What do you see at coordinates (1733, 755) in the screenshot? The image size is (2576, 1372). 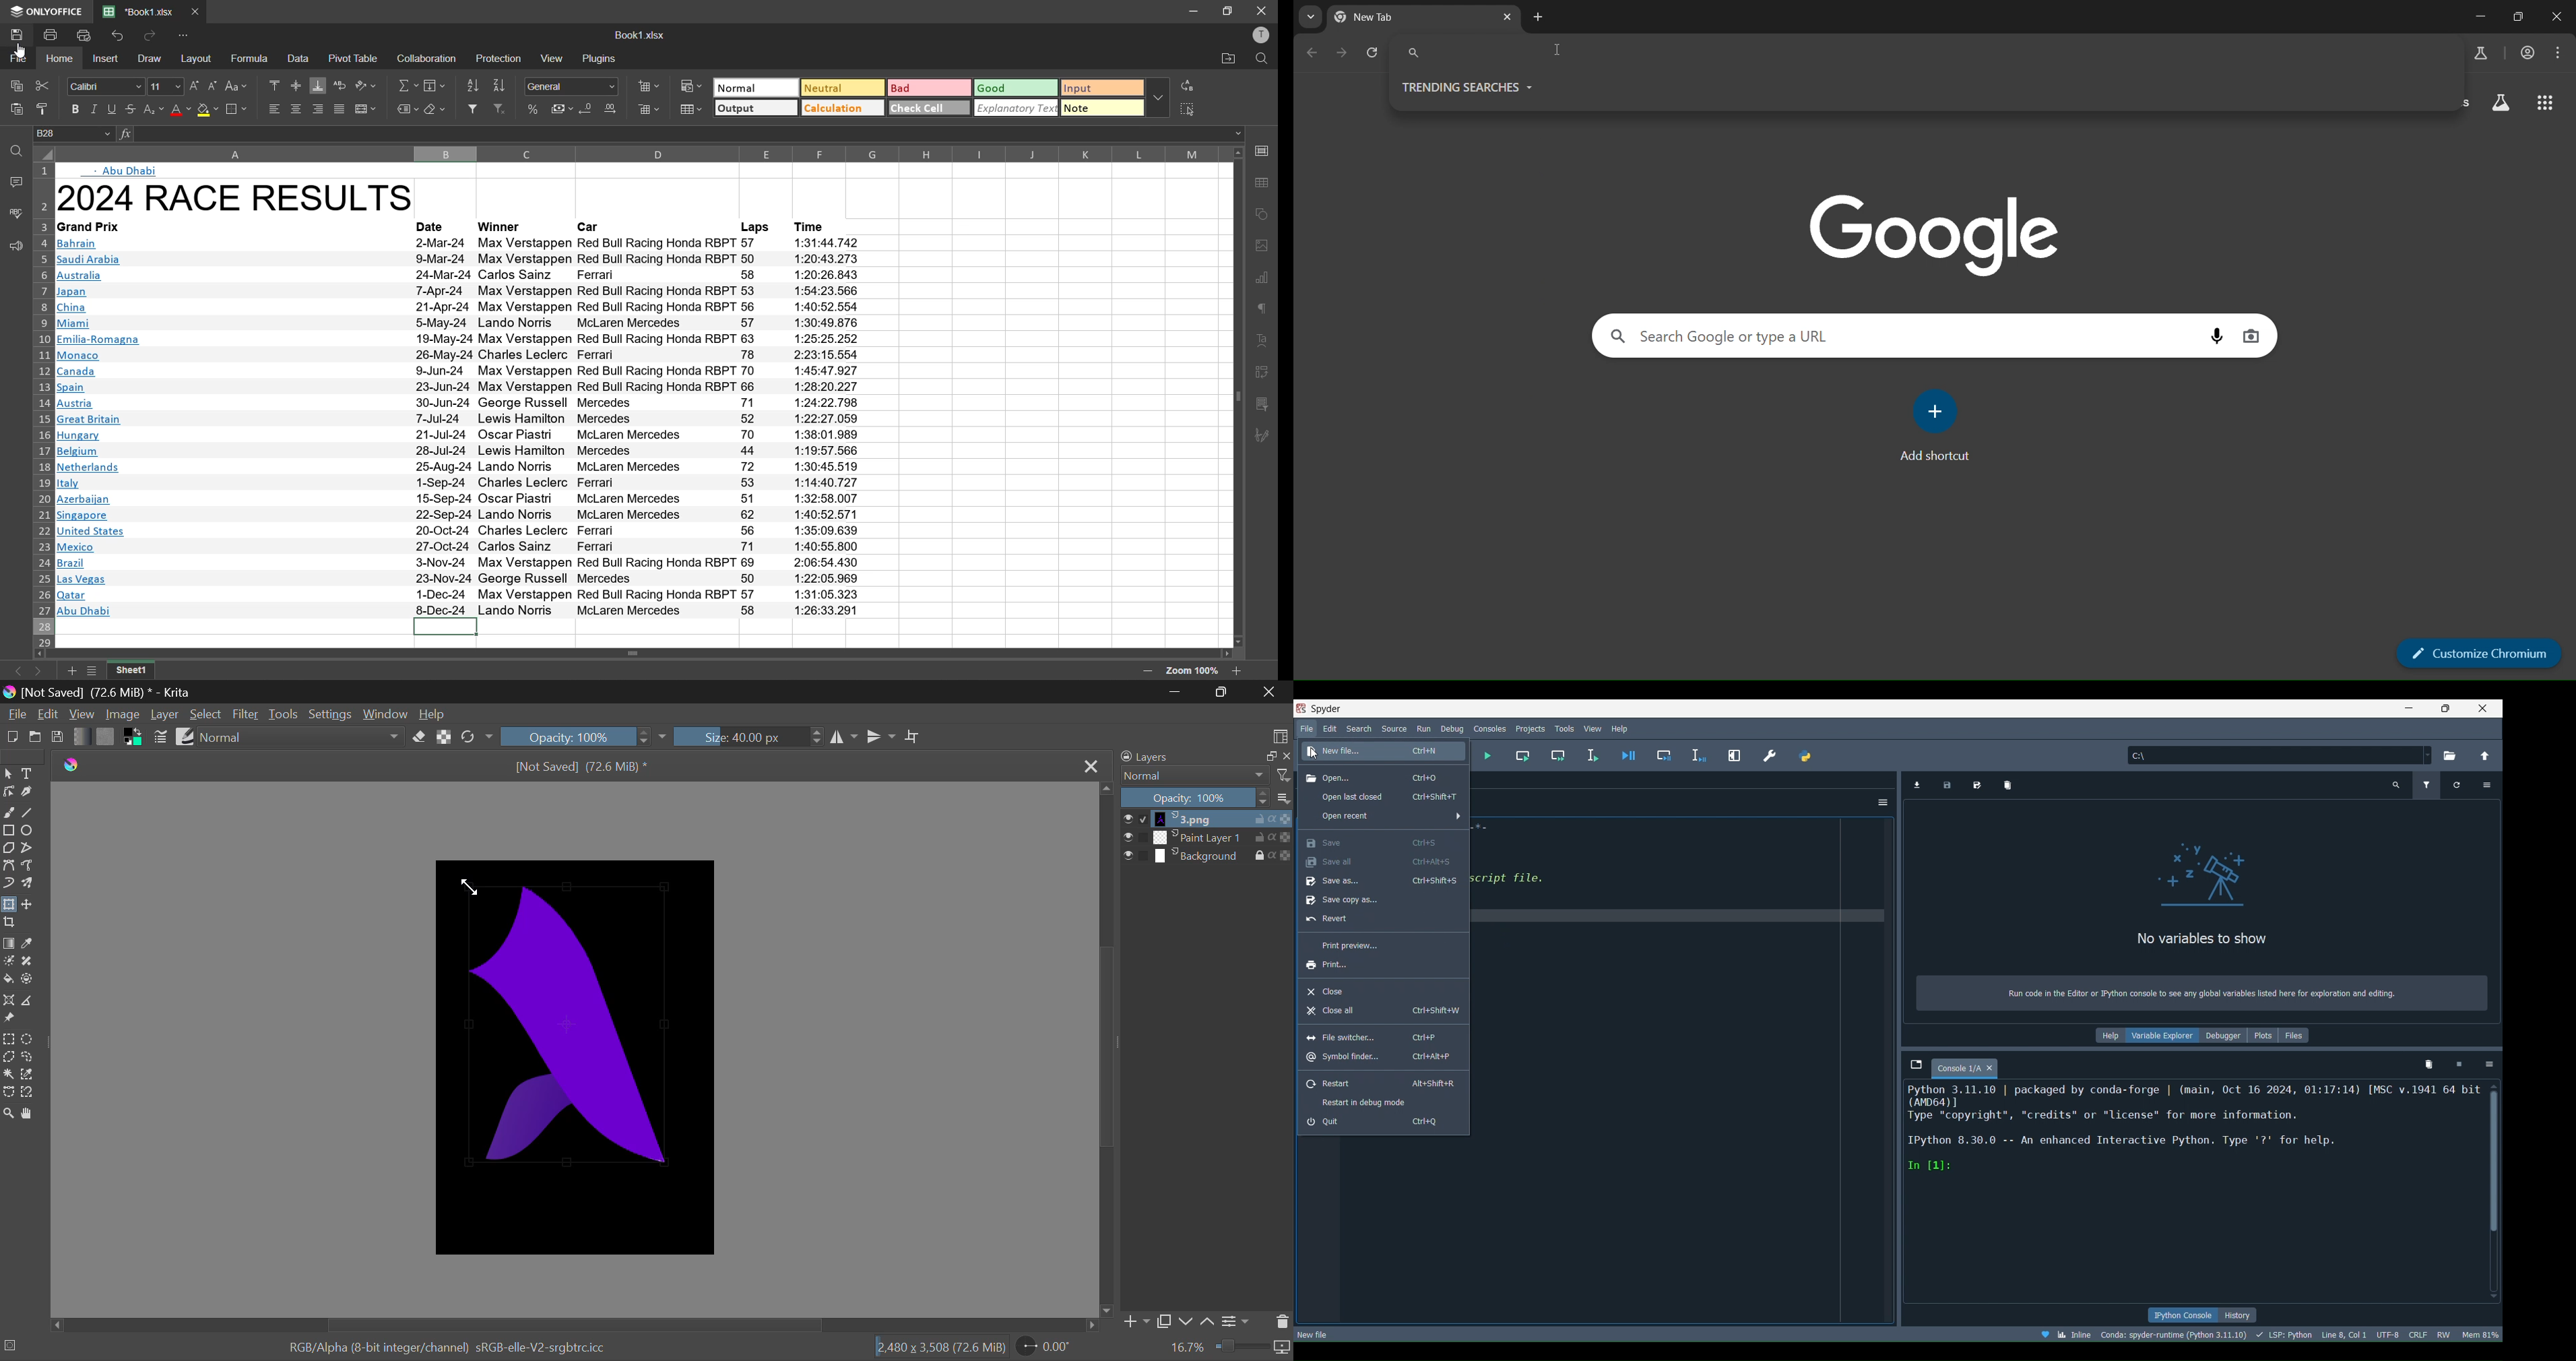 I see `Maximize current pane (Ctrl + Alt + Shift + M)` at bounding box center [1733, 755].